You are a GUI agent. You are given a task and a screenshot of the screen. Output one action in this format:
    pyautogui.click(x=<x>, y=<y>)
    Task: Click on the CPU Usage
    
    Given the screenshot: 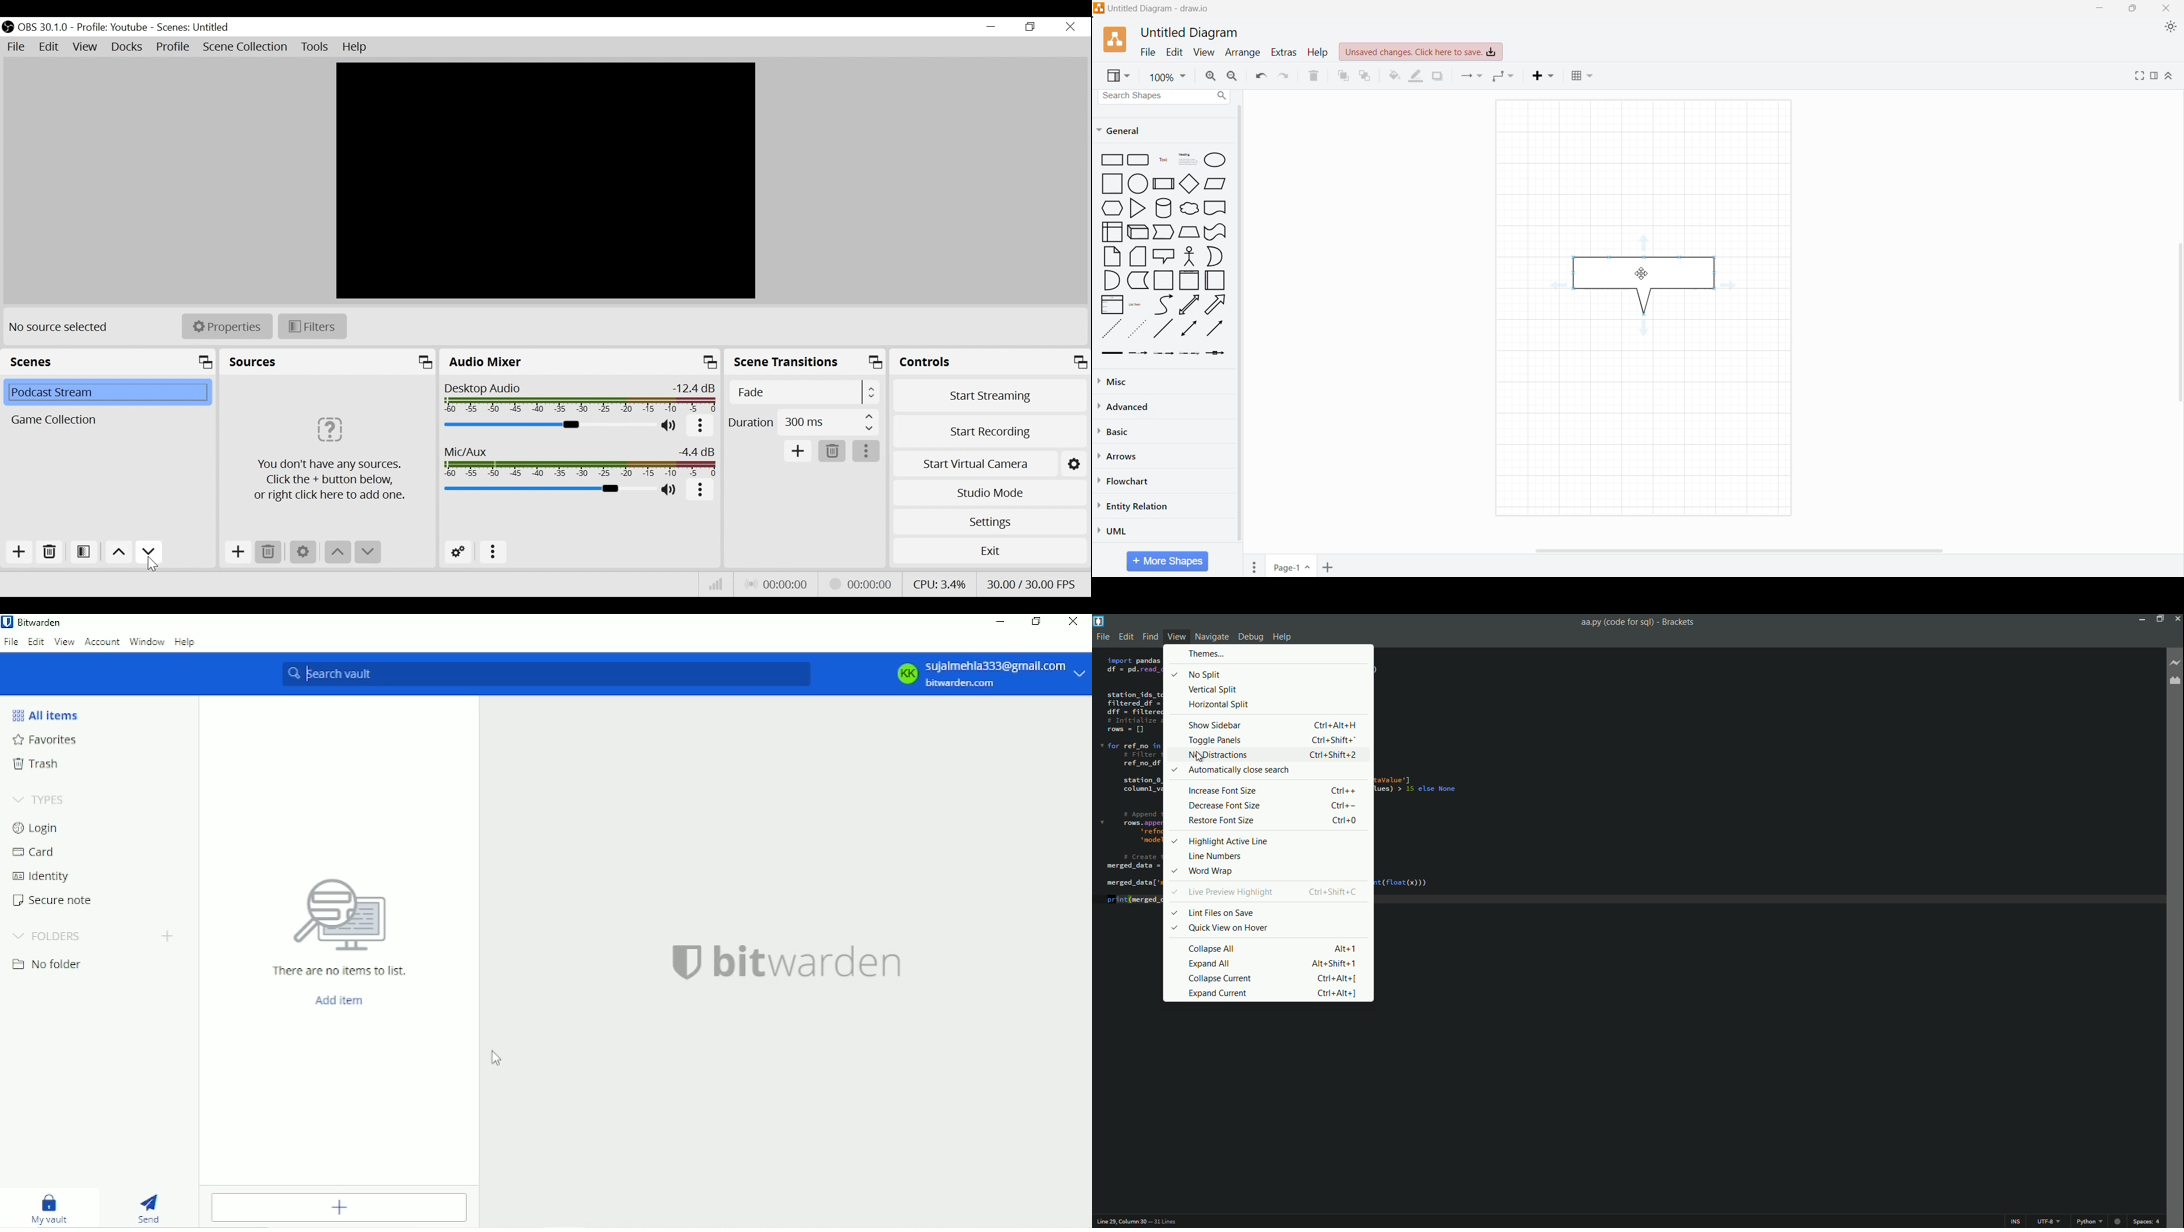 What is the action you would take?
    pyautogui.click(x=939, y=582)
    